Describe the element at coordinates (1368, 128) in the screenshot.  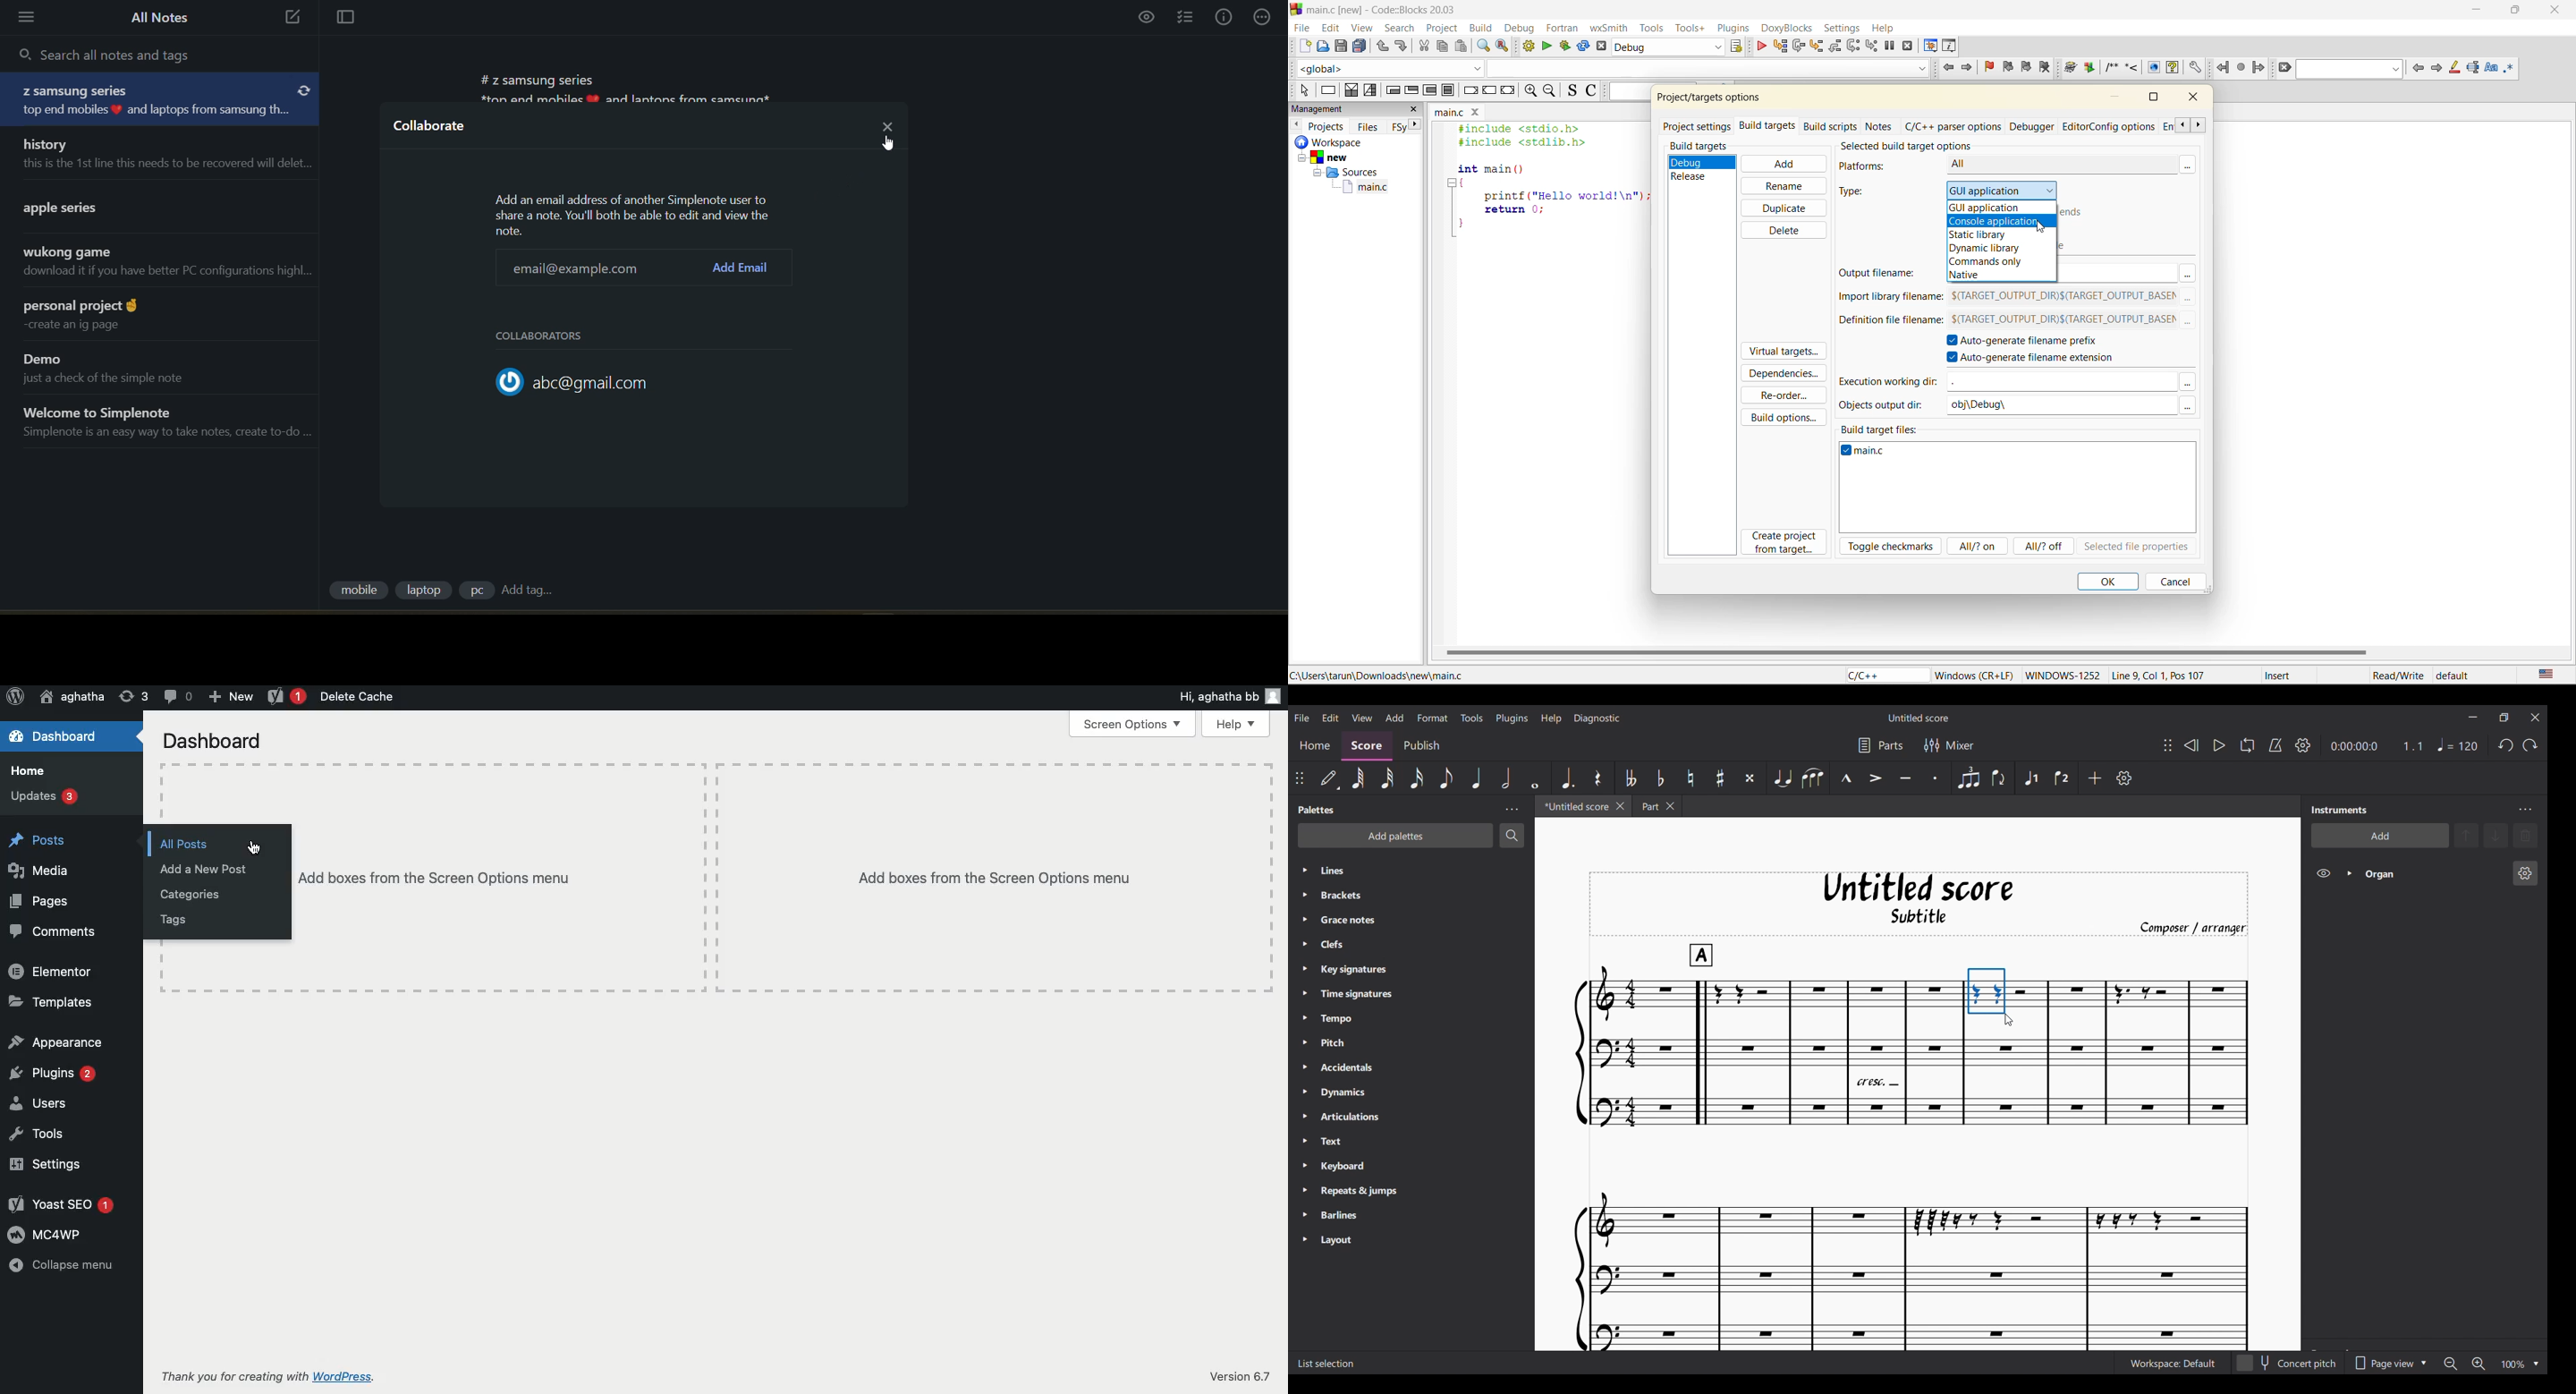
I see `files` at that location.